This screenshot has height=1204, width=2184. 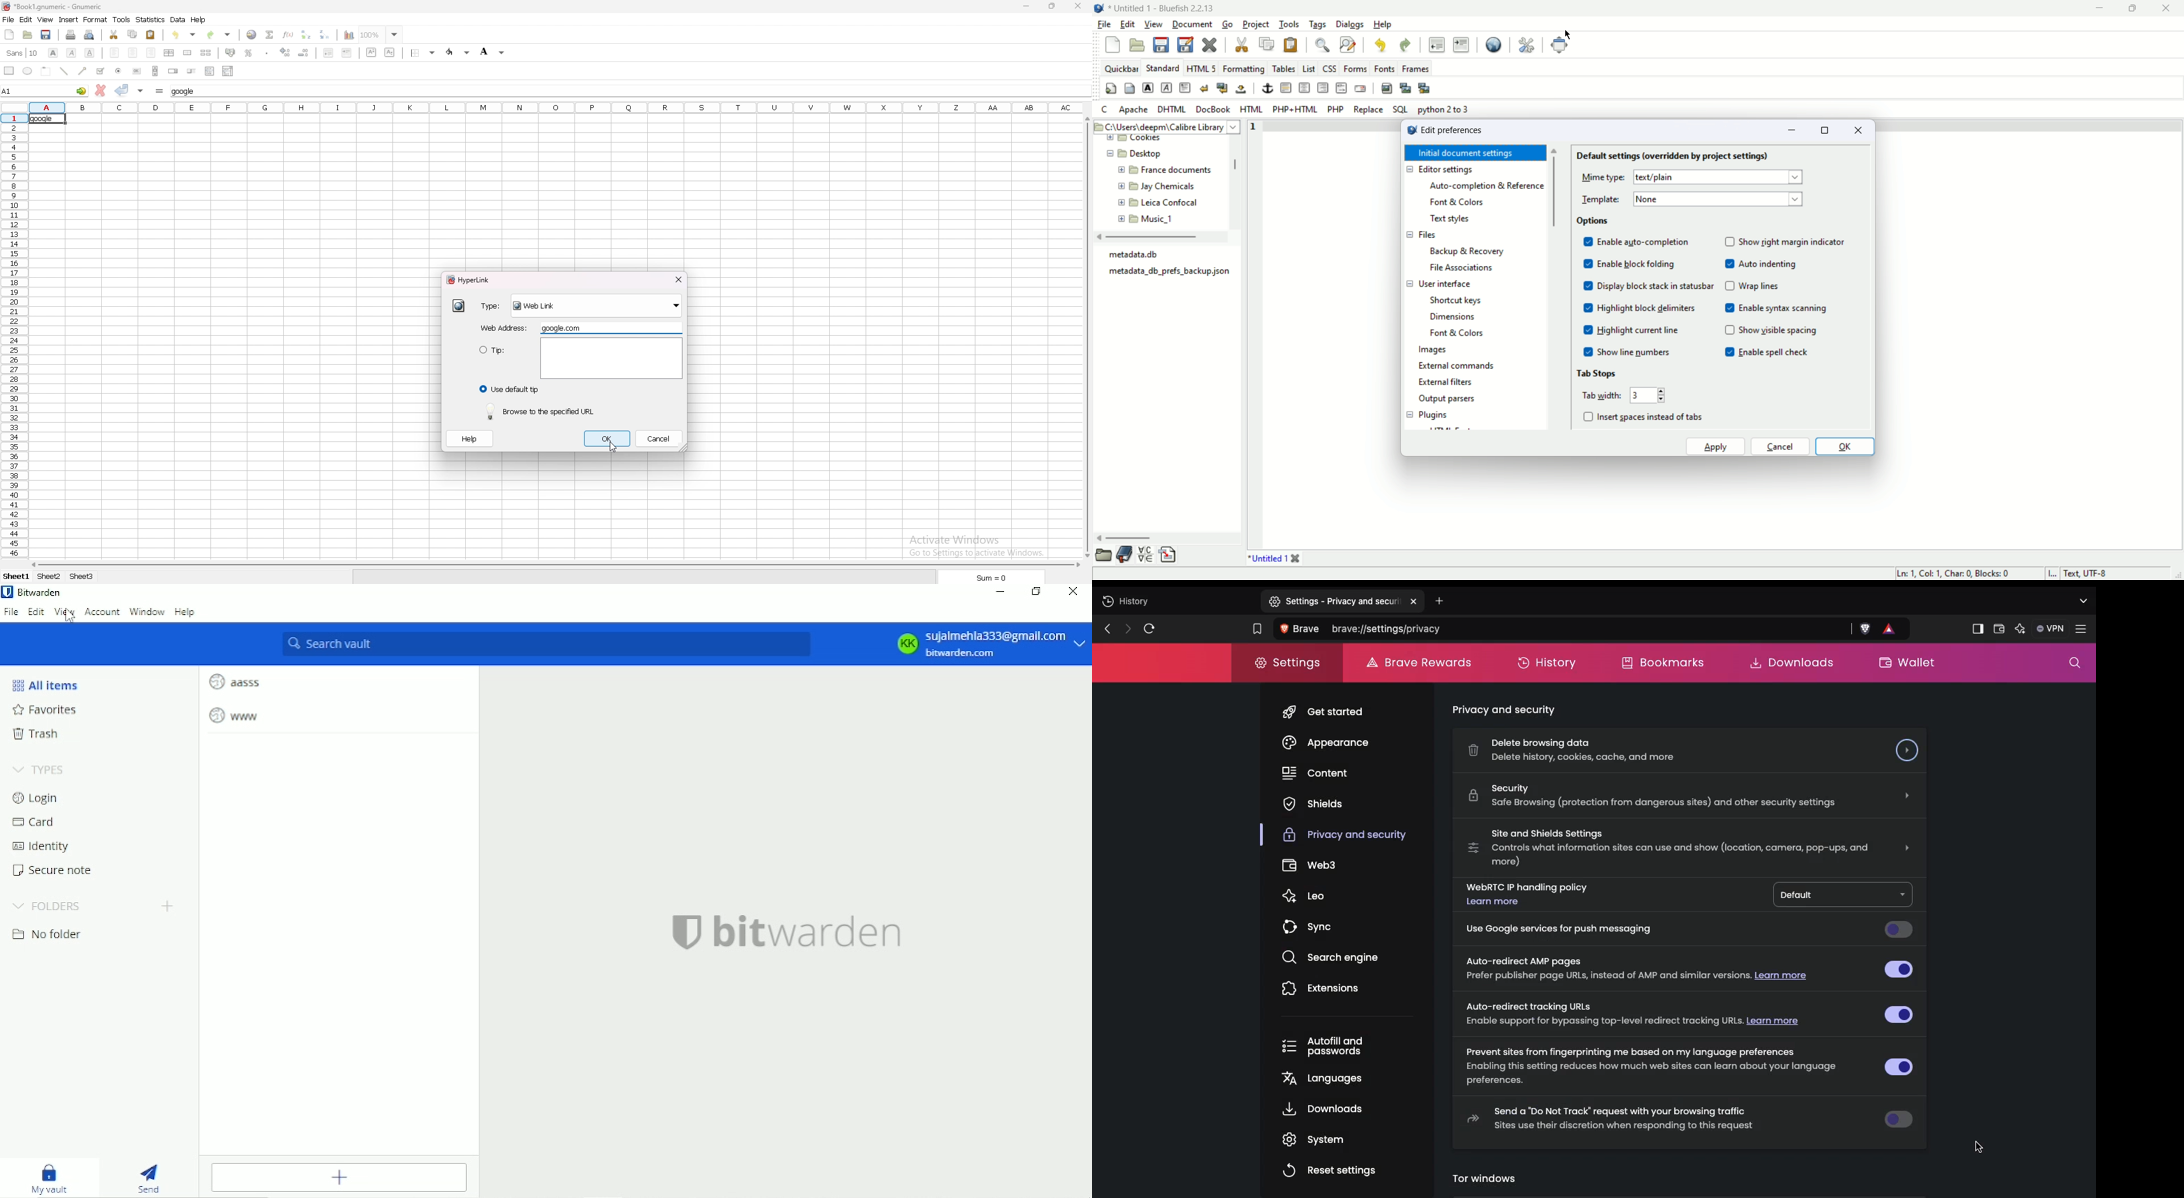 What do you see at coordinates (121, 71) in the screenshot?
I see `radio button` at bounding box center [121, 71].